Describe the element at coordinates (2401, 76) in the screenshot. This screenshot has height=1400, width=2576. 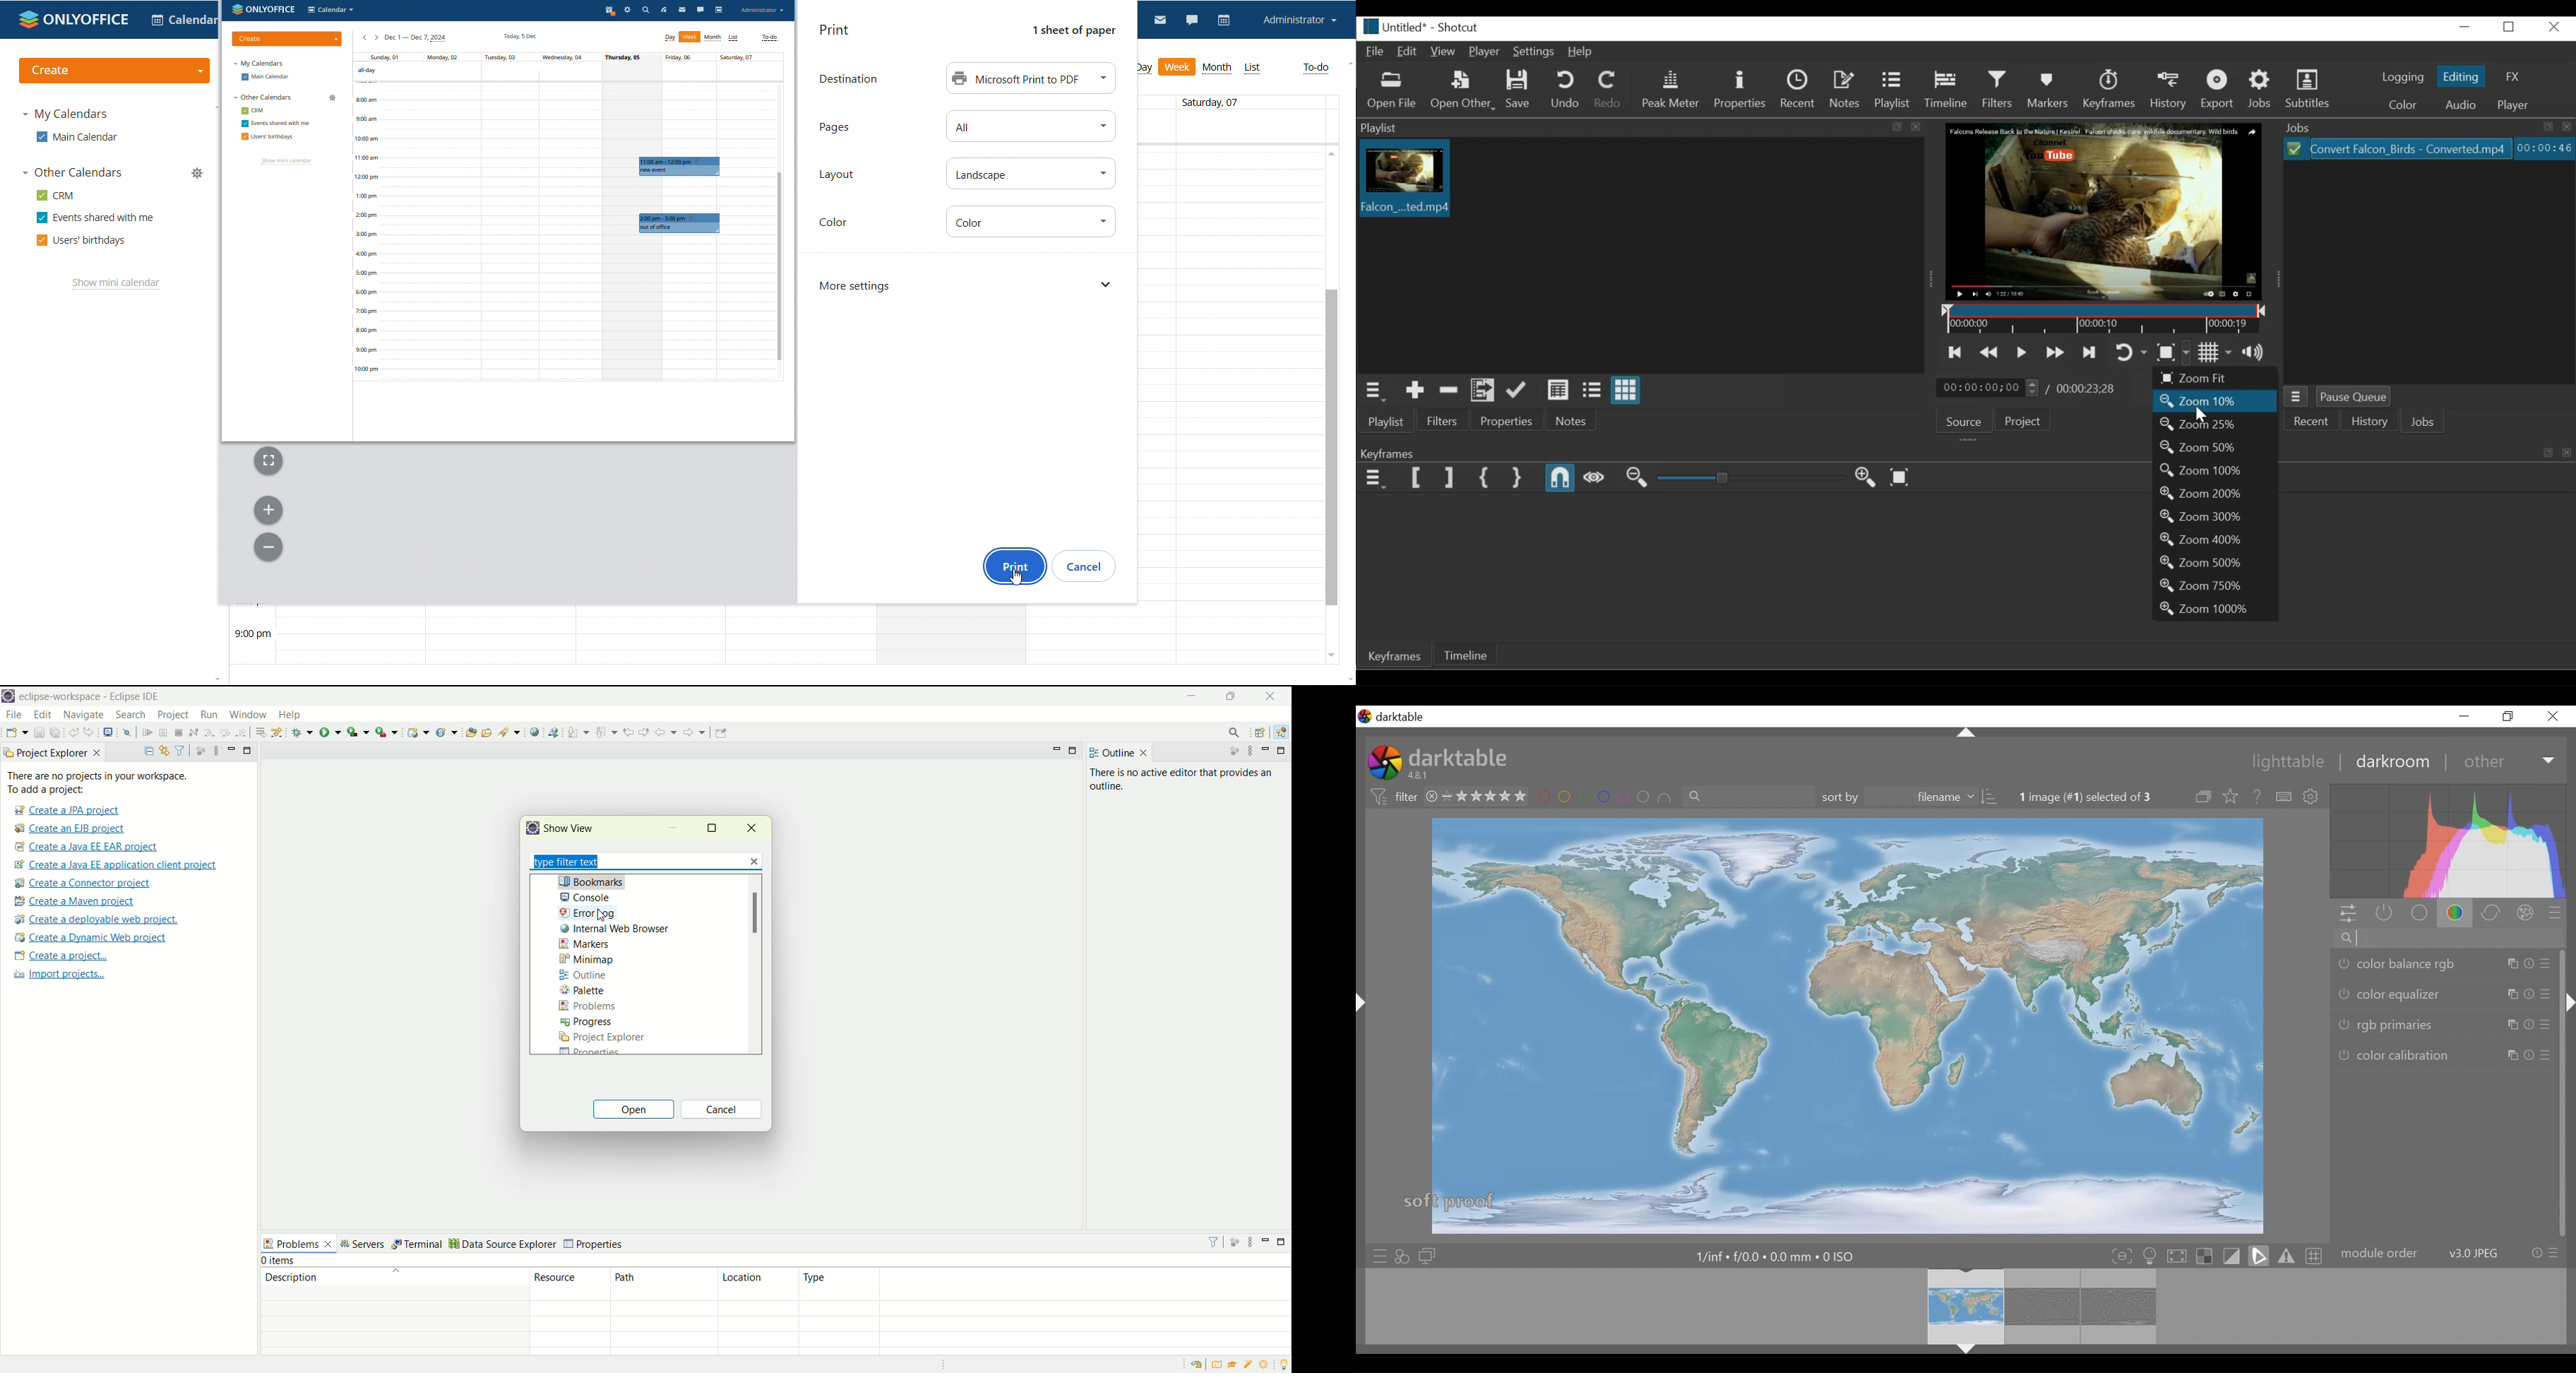
I see `logging` at that location.